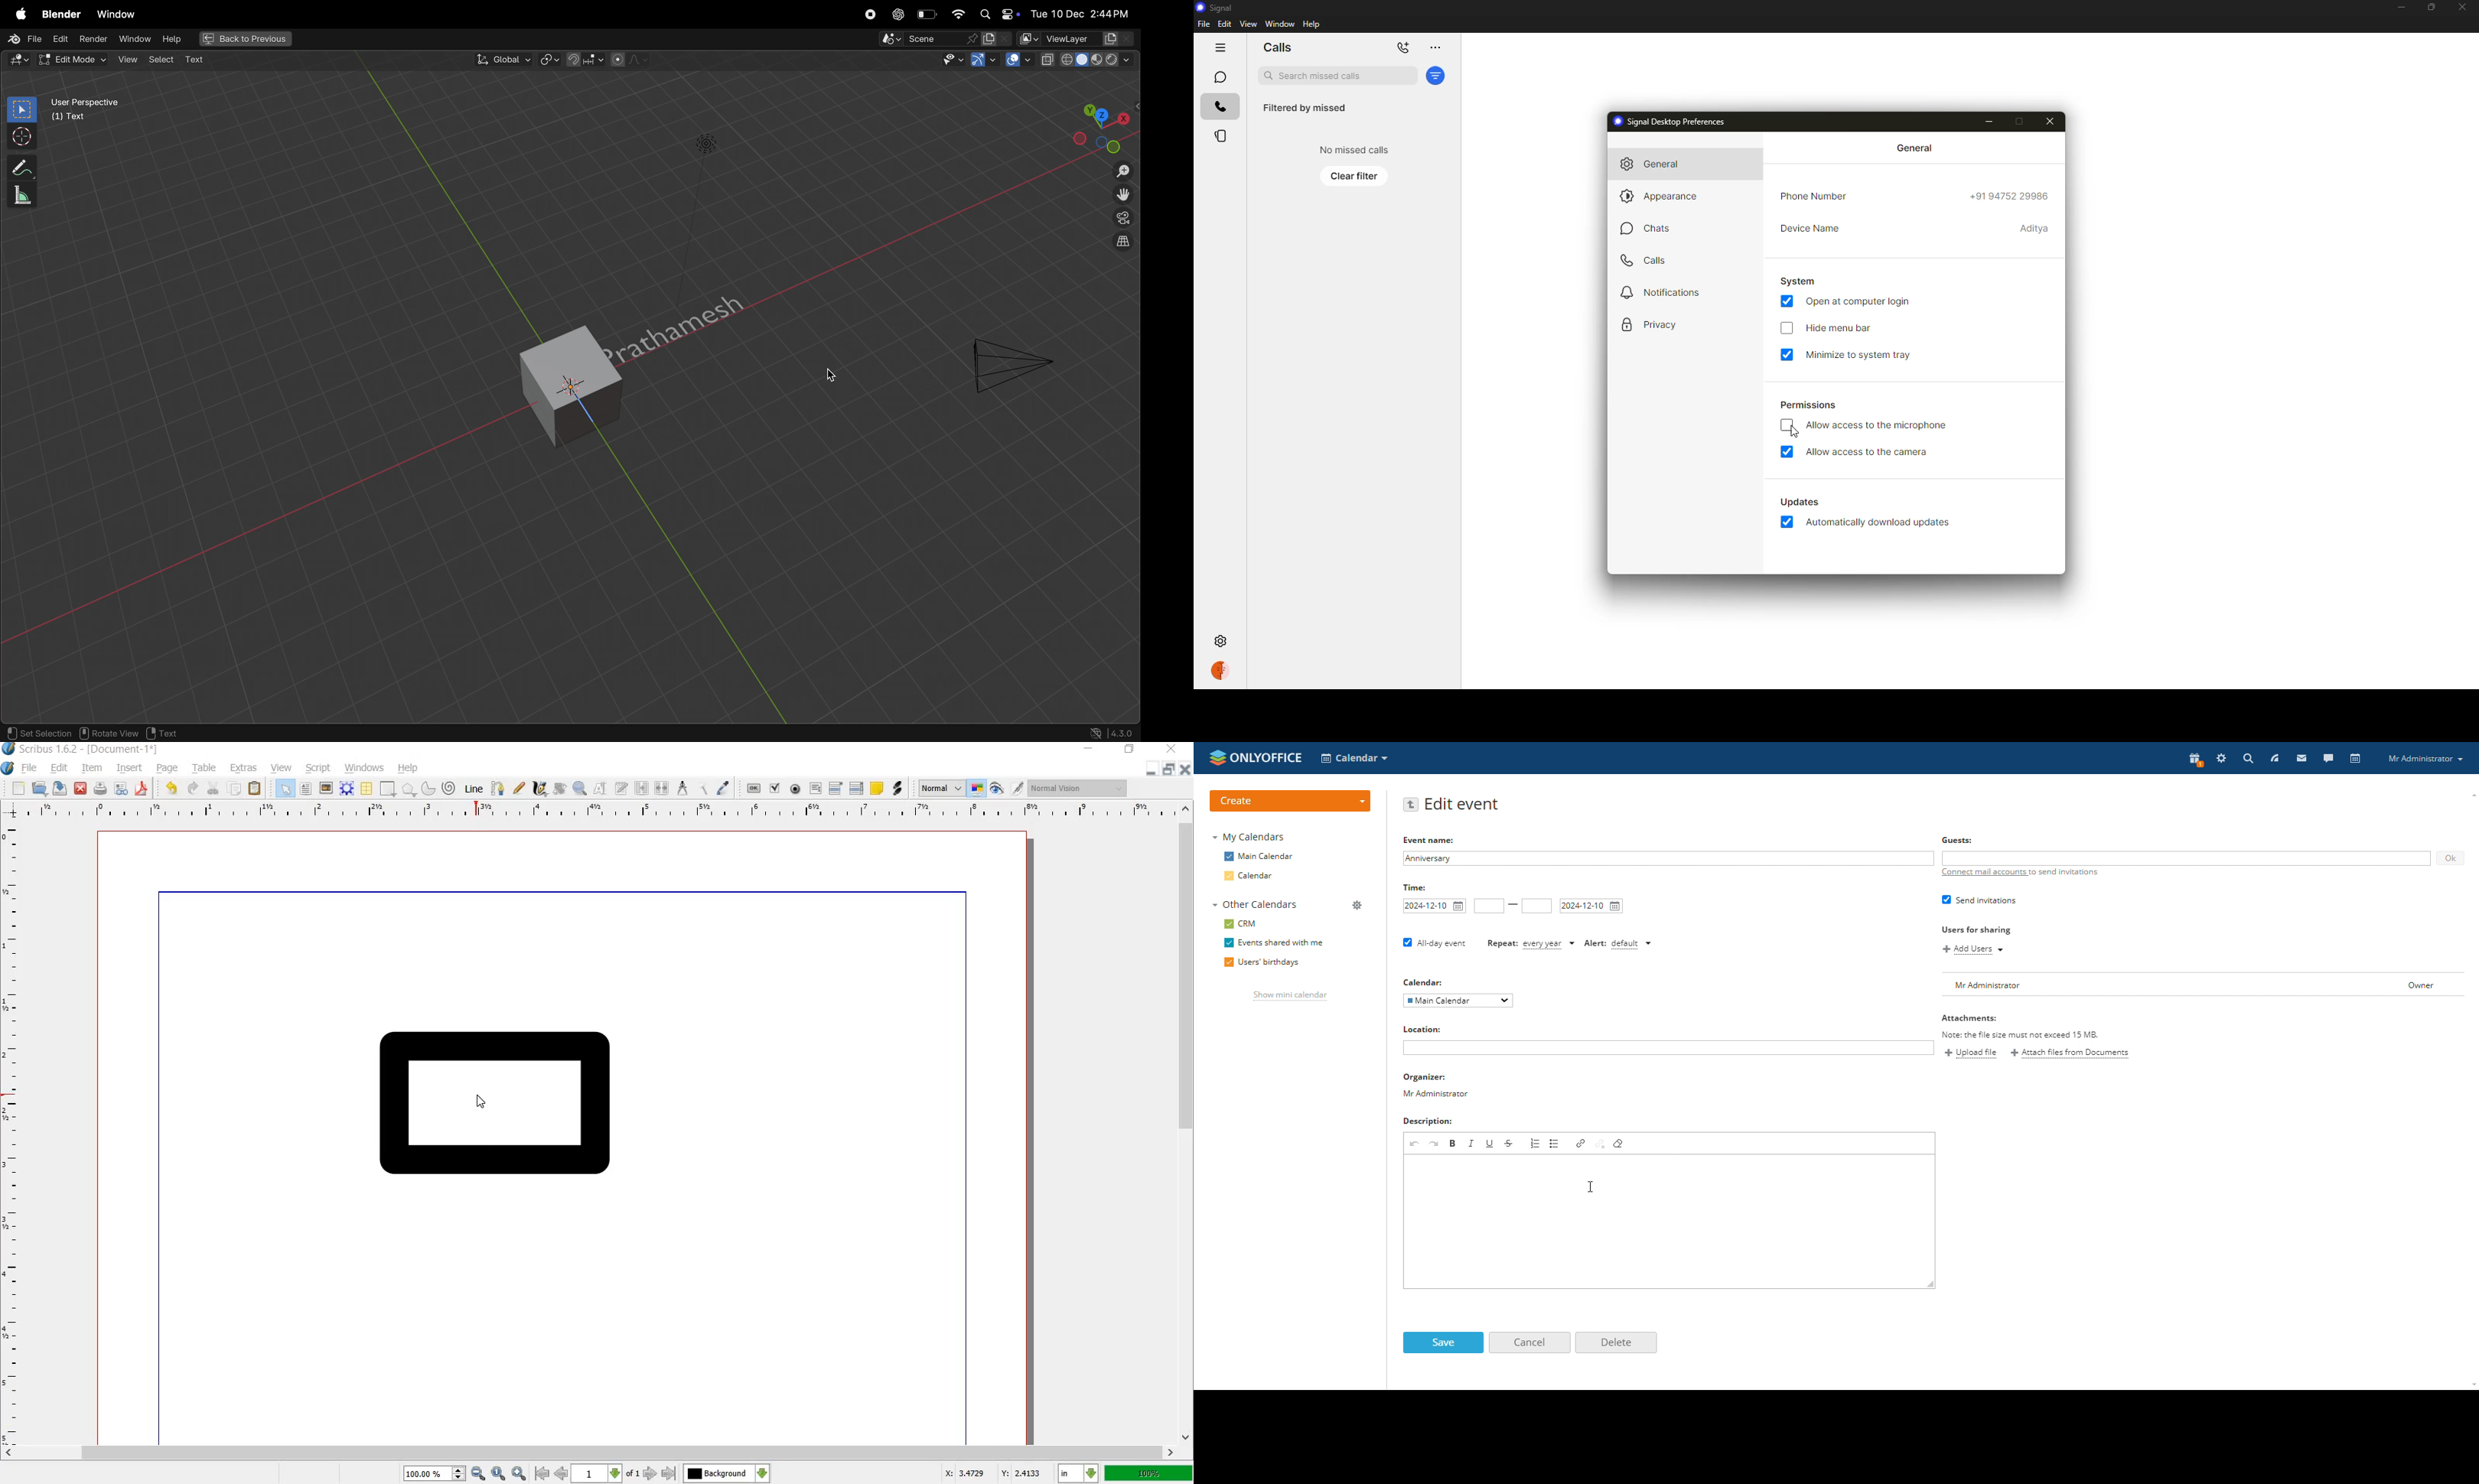 The image size is (2492, 1484). I want to click on eye dropper, so click(724, 787).